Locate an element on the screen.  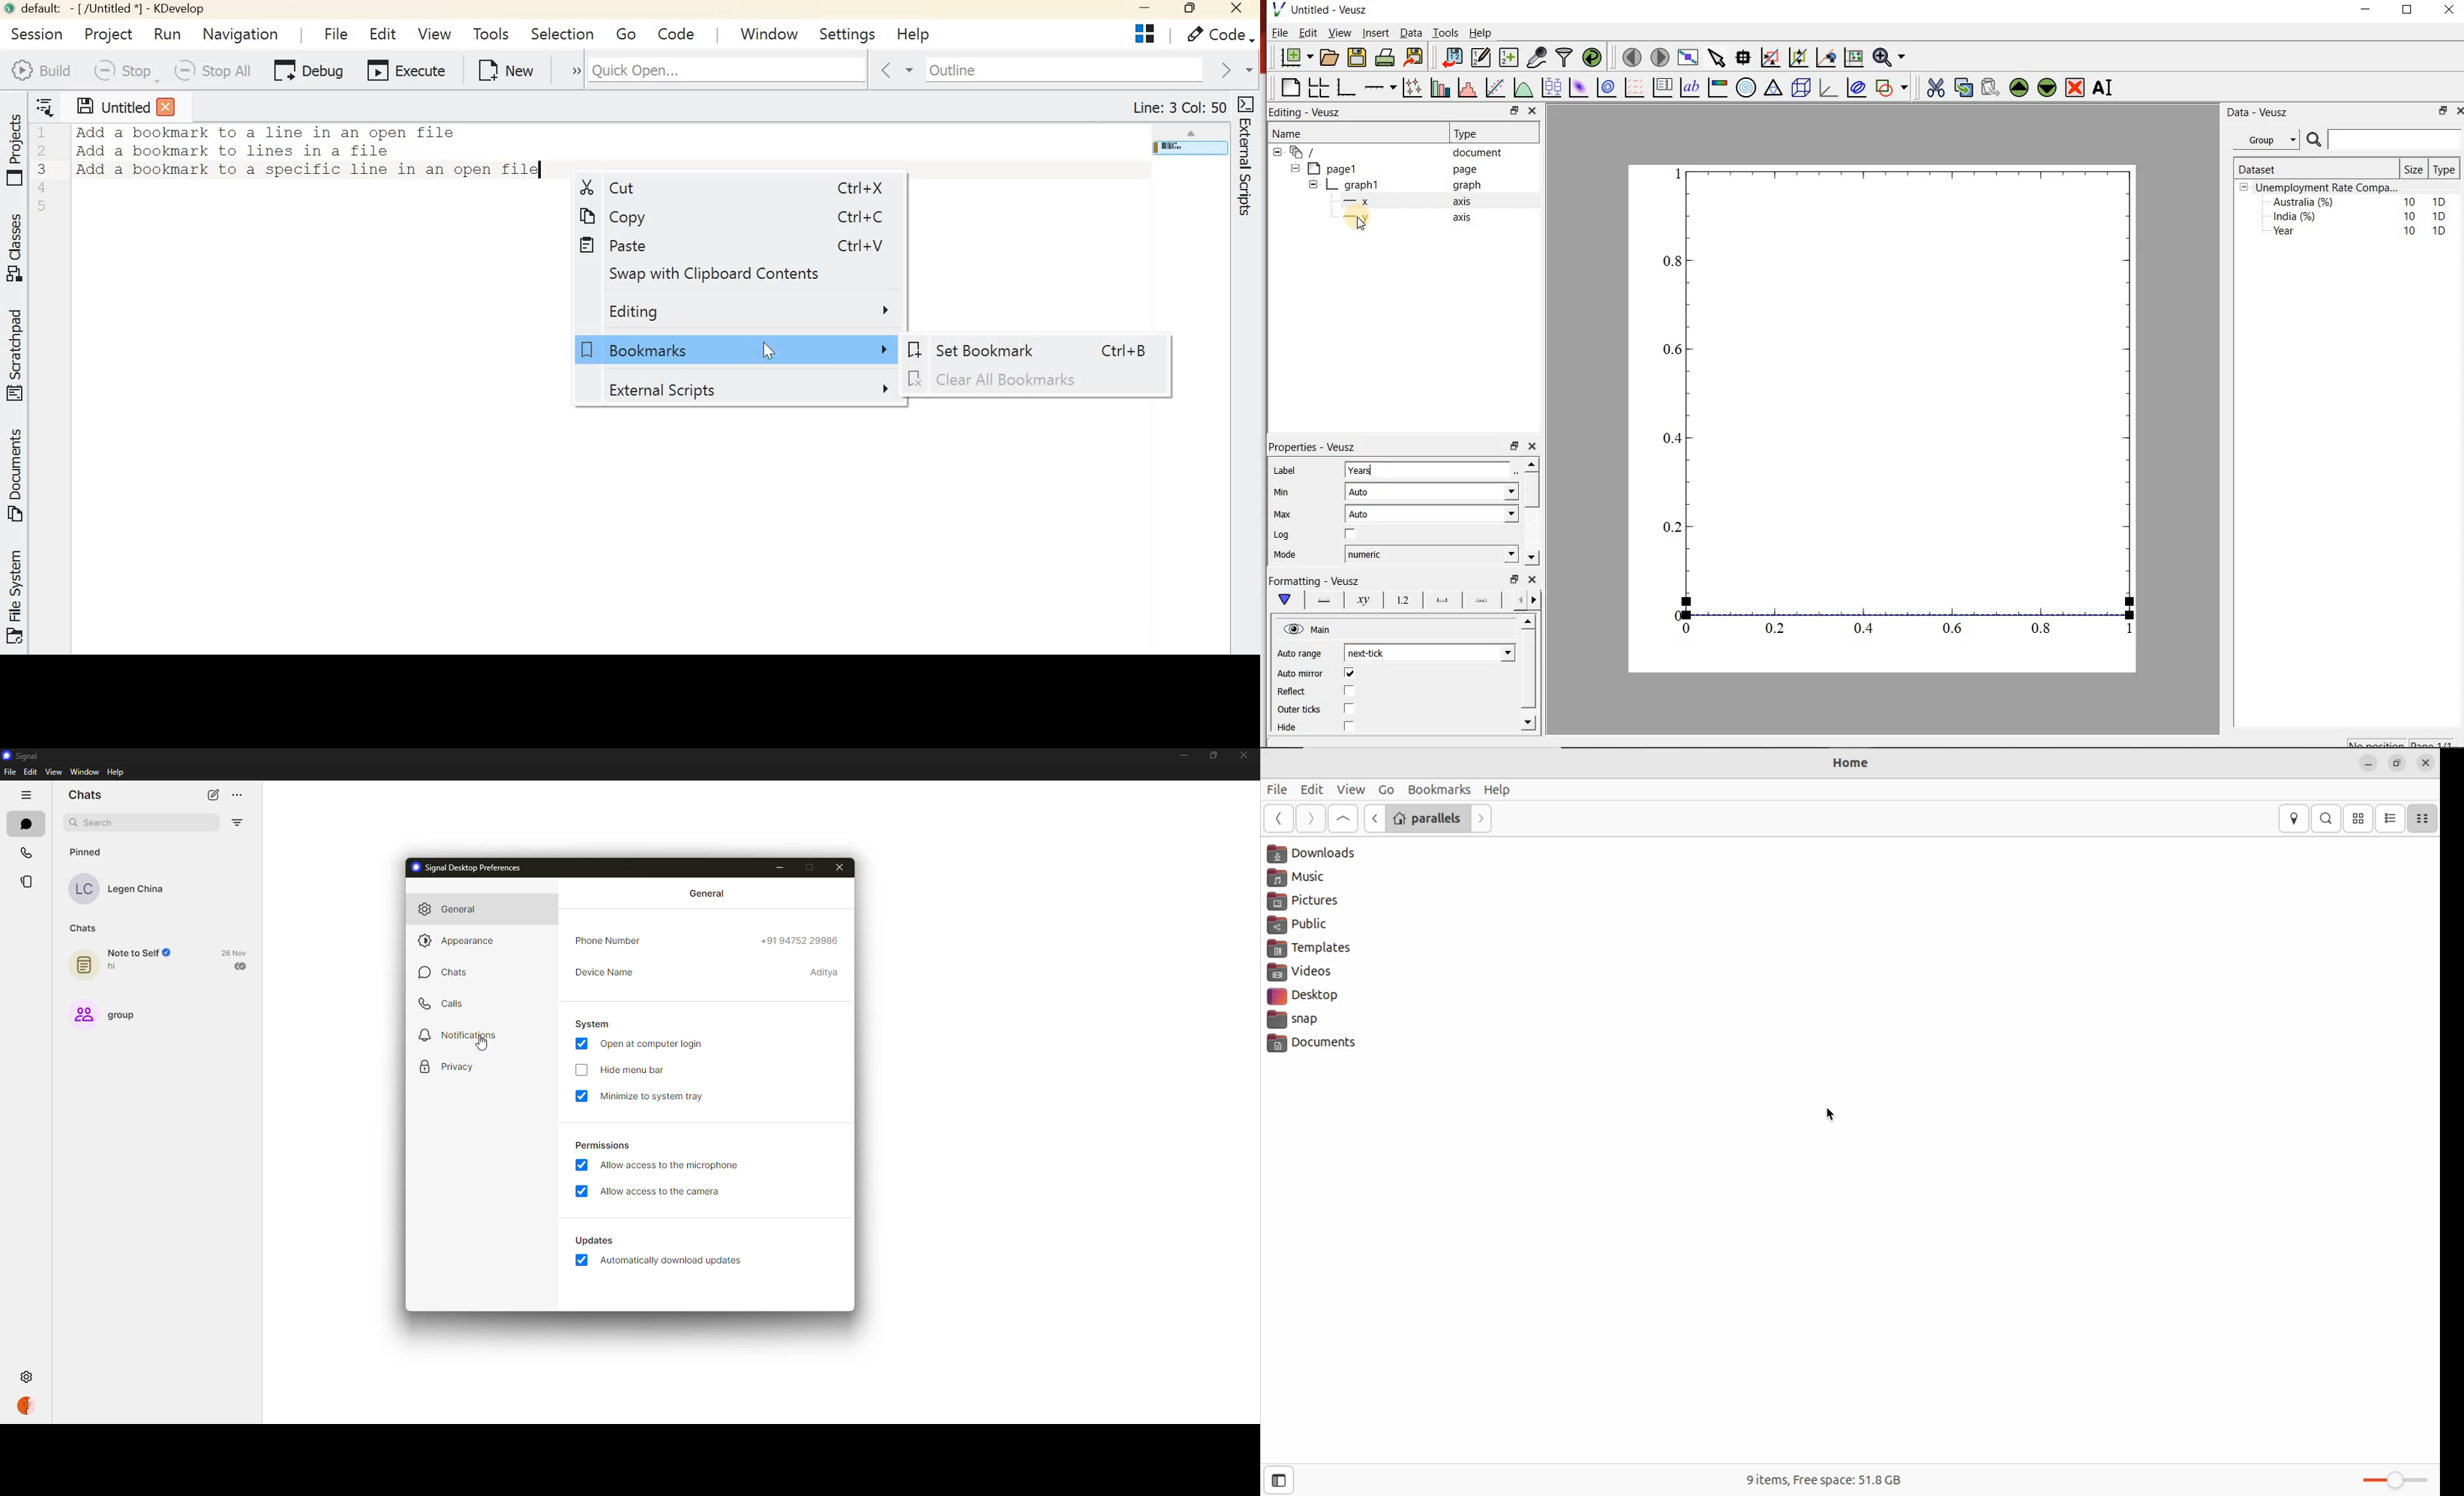
minimise is located at coordinates (1514, 445).